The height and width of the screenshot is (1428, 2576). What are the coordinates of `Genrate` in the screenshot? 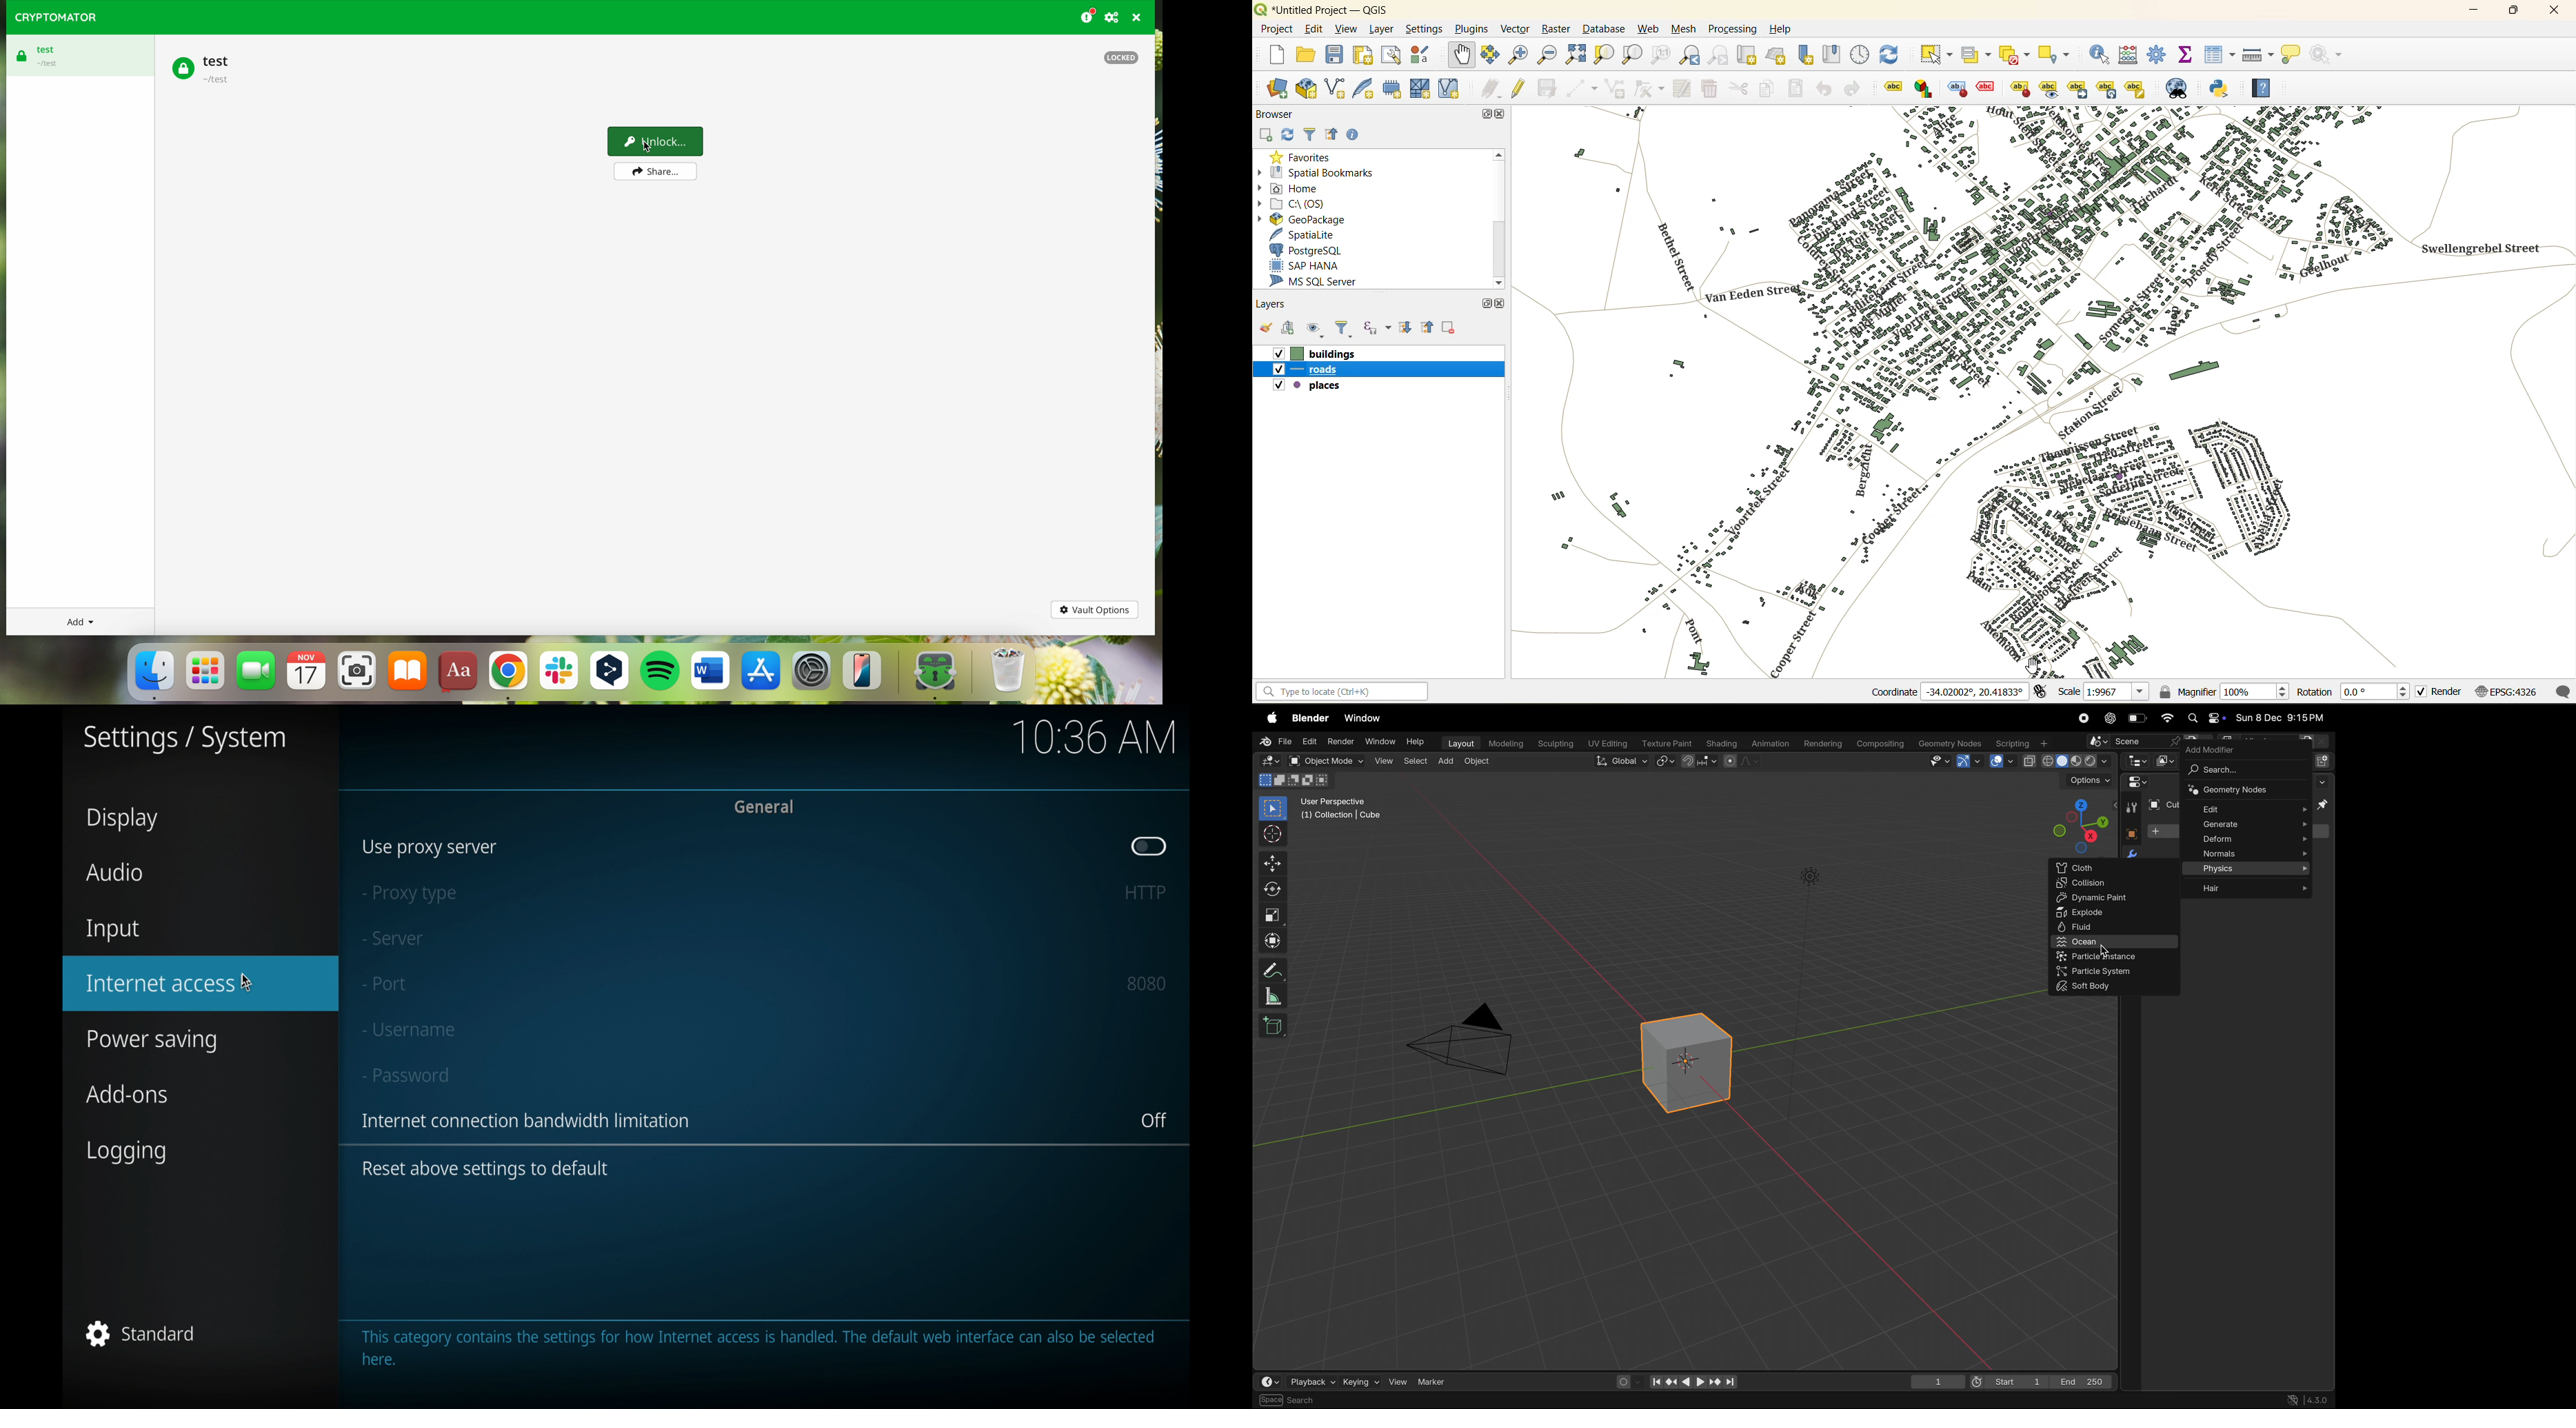 It's located at (2246, 825).